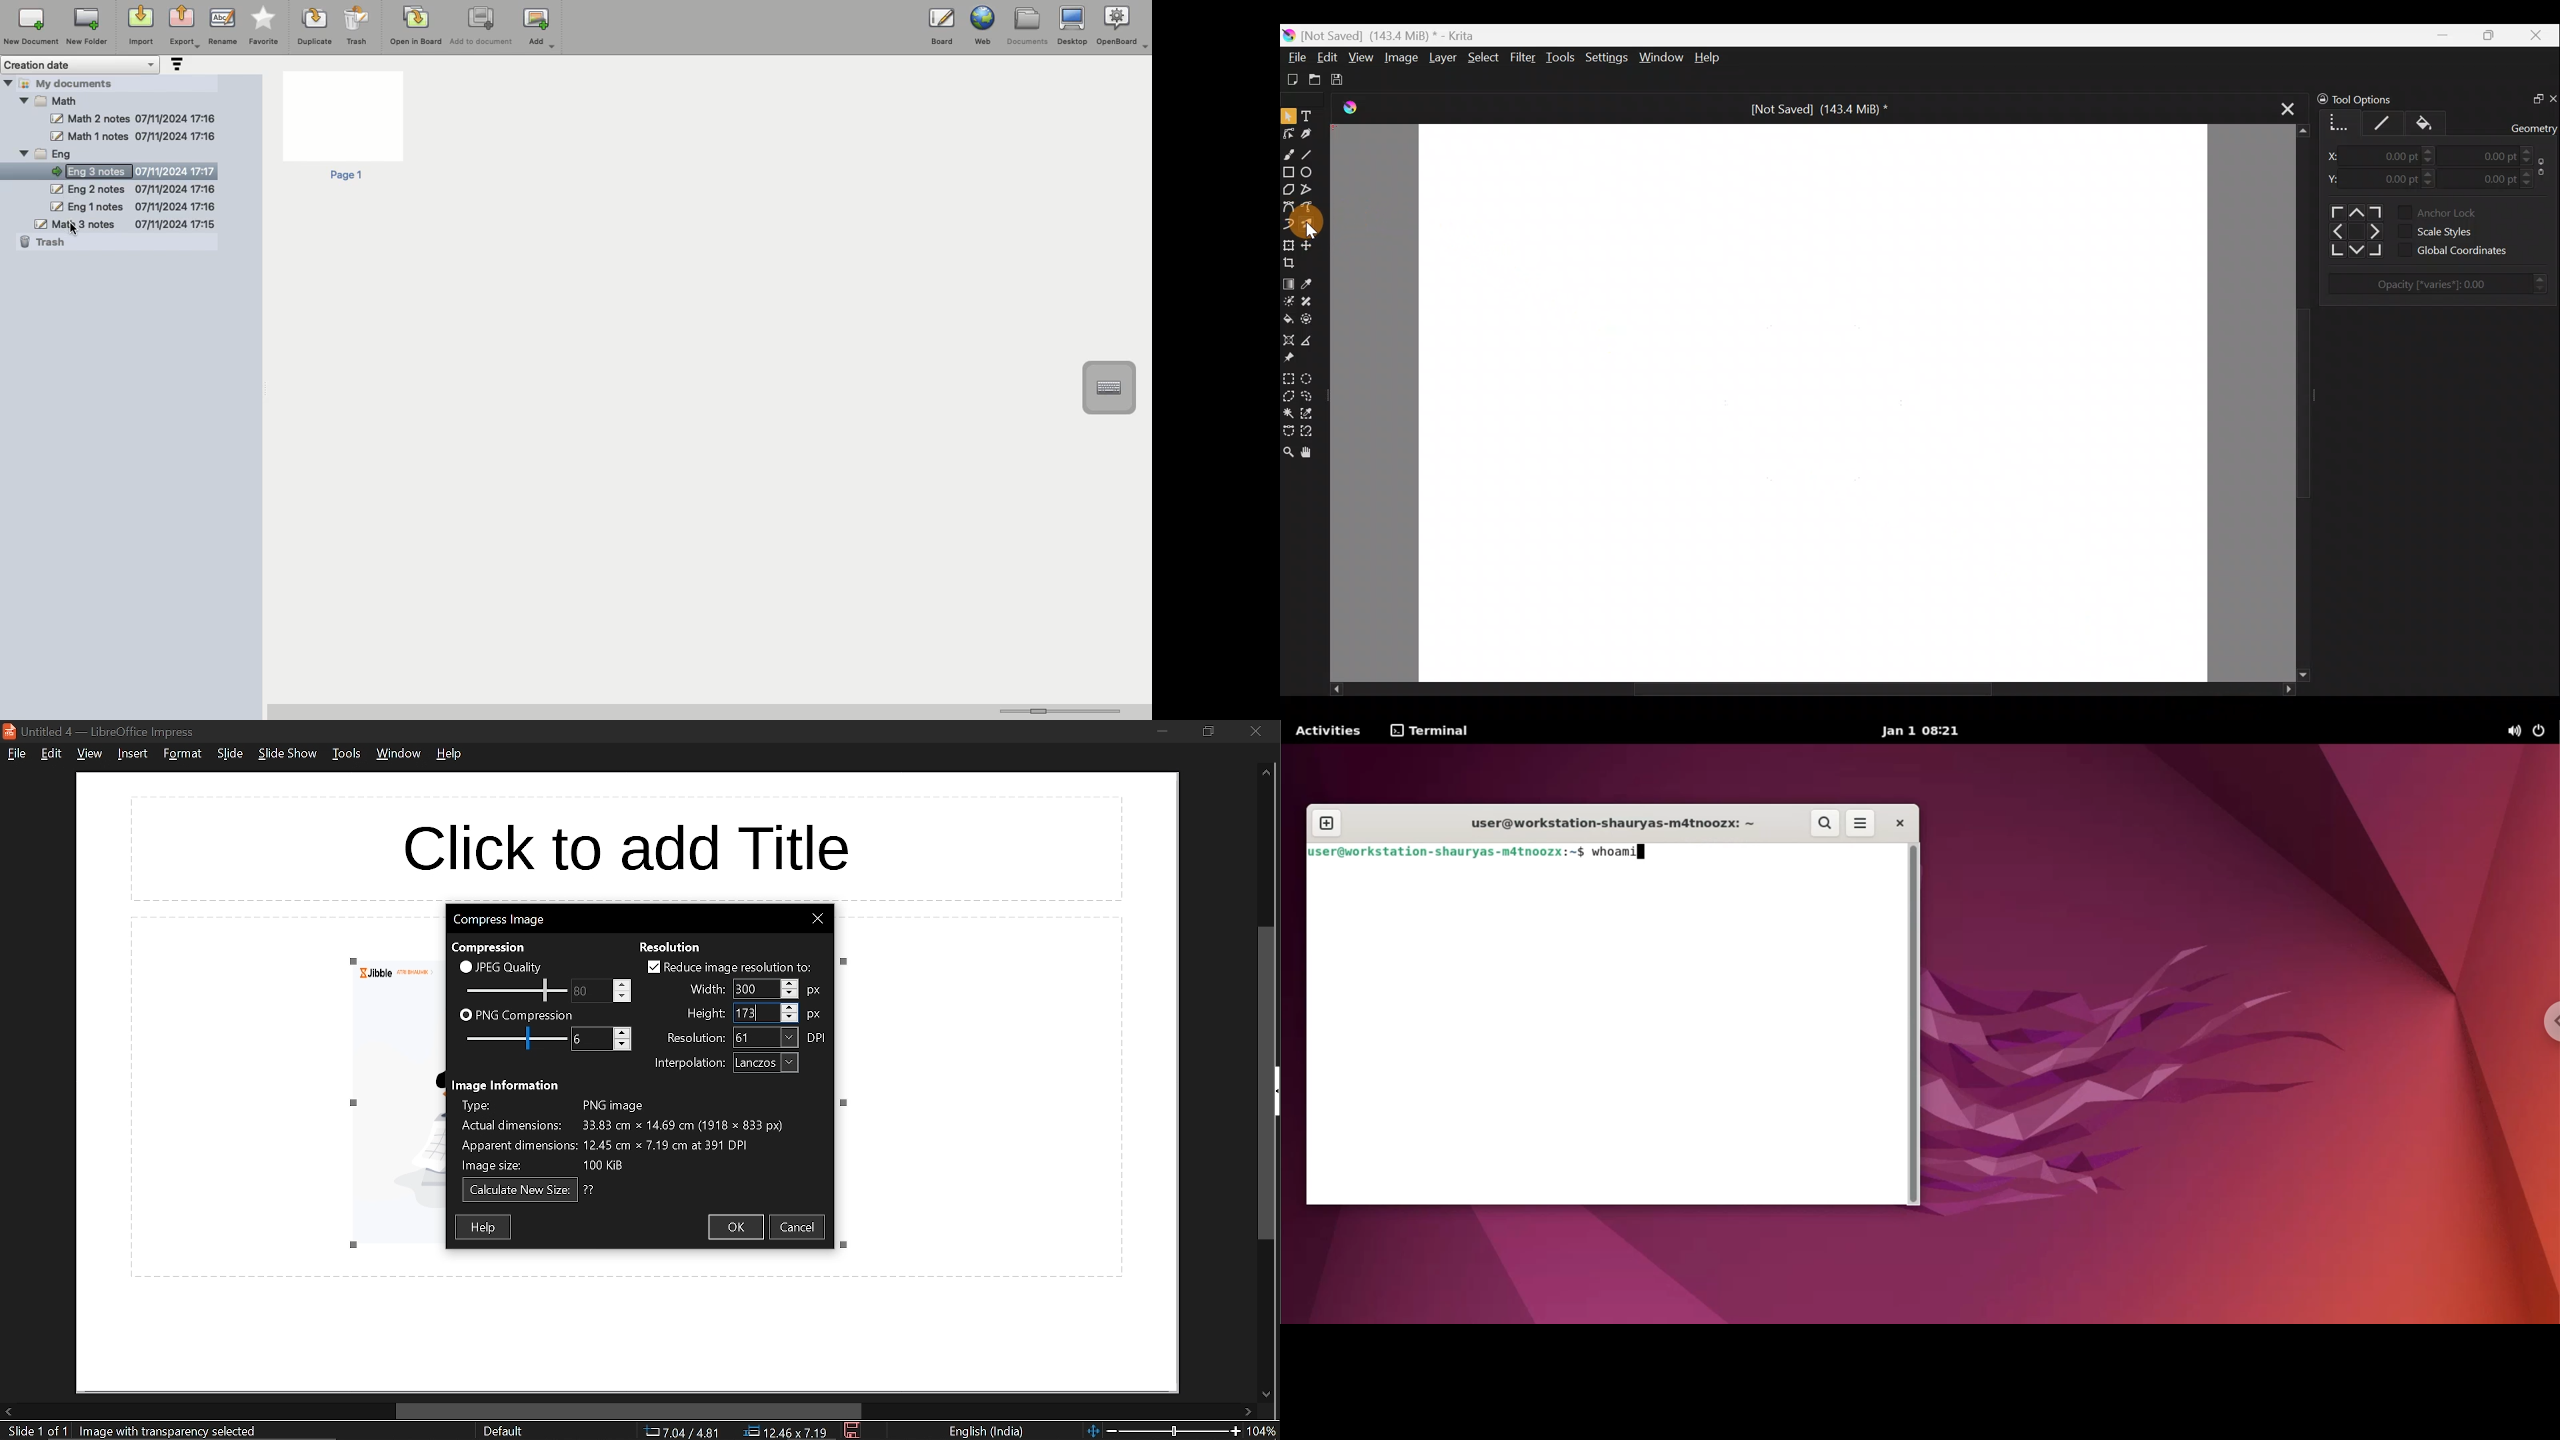 The height and width of the screenshot is (1456, 2576). I want to click on text, so click(671, 945).